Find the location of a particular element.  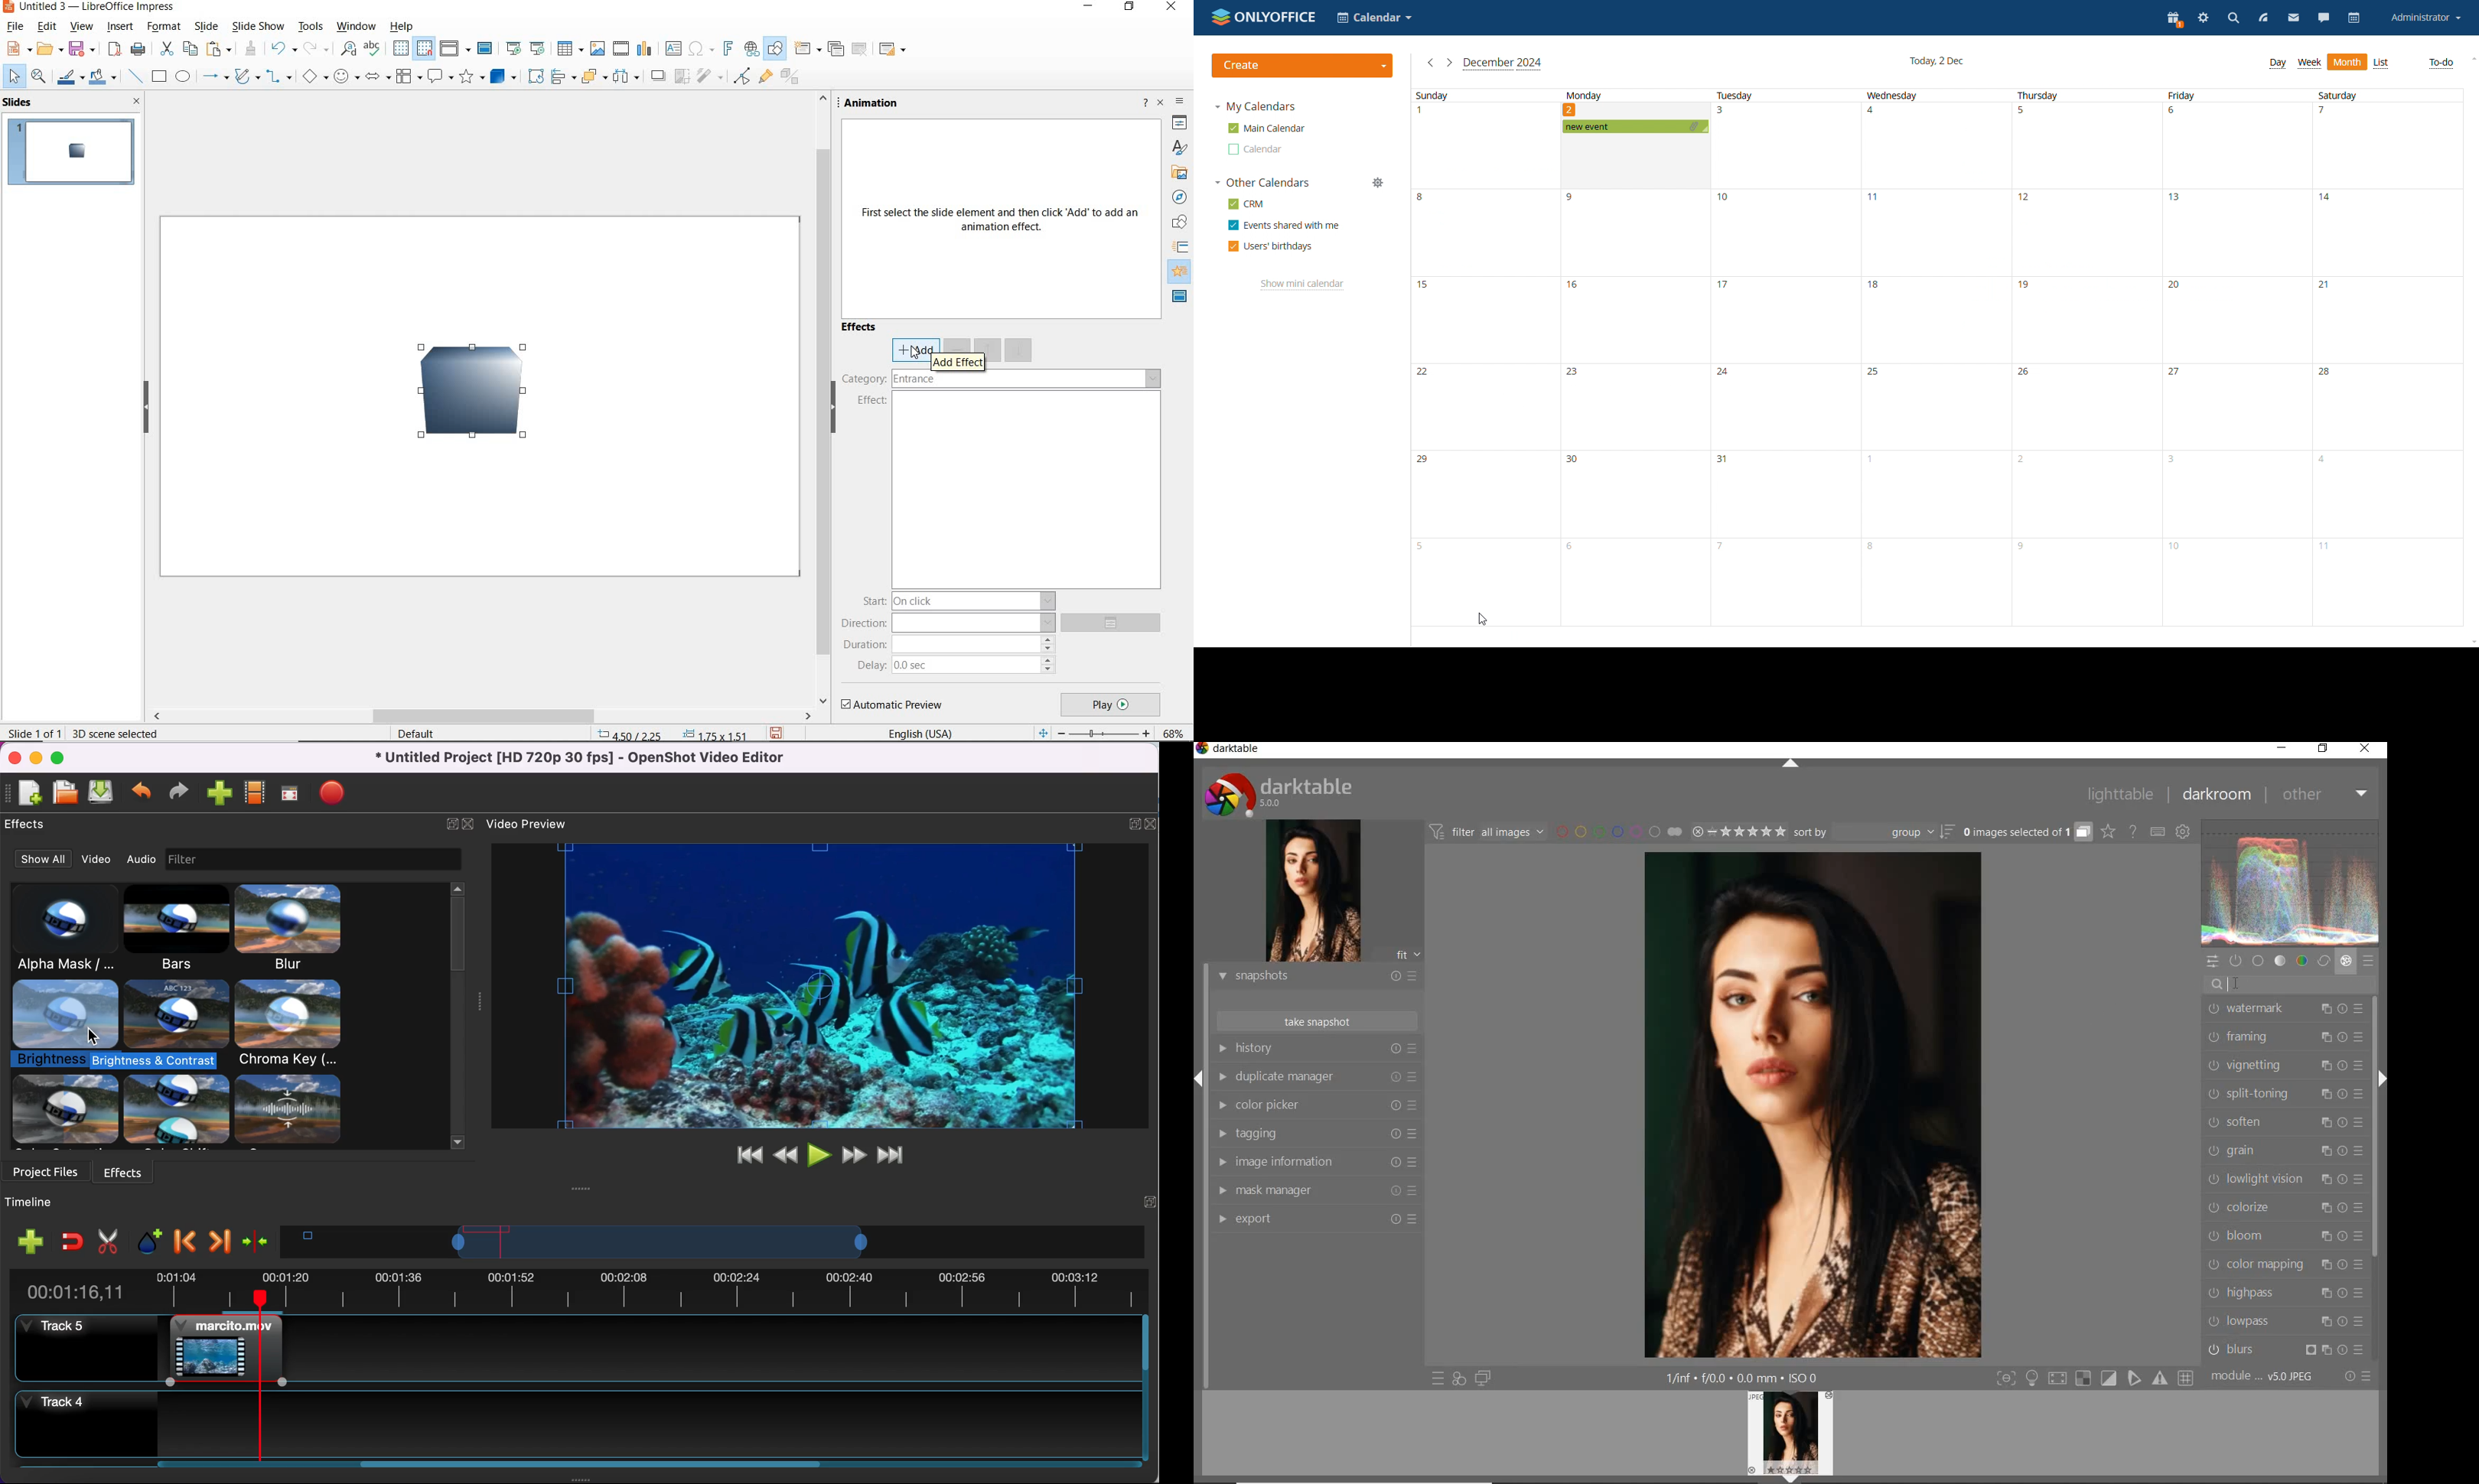

quick access panel is located at coordinates (2215, 963).